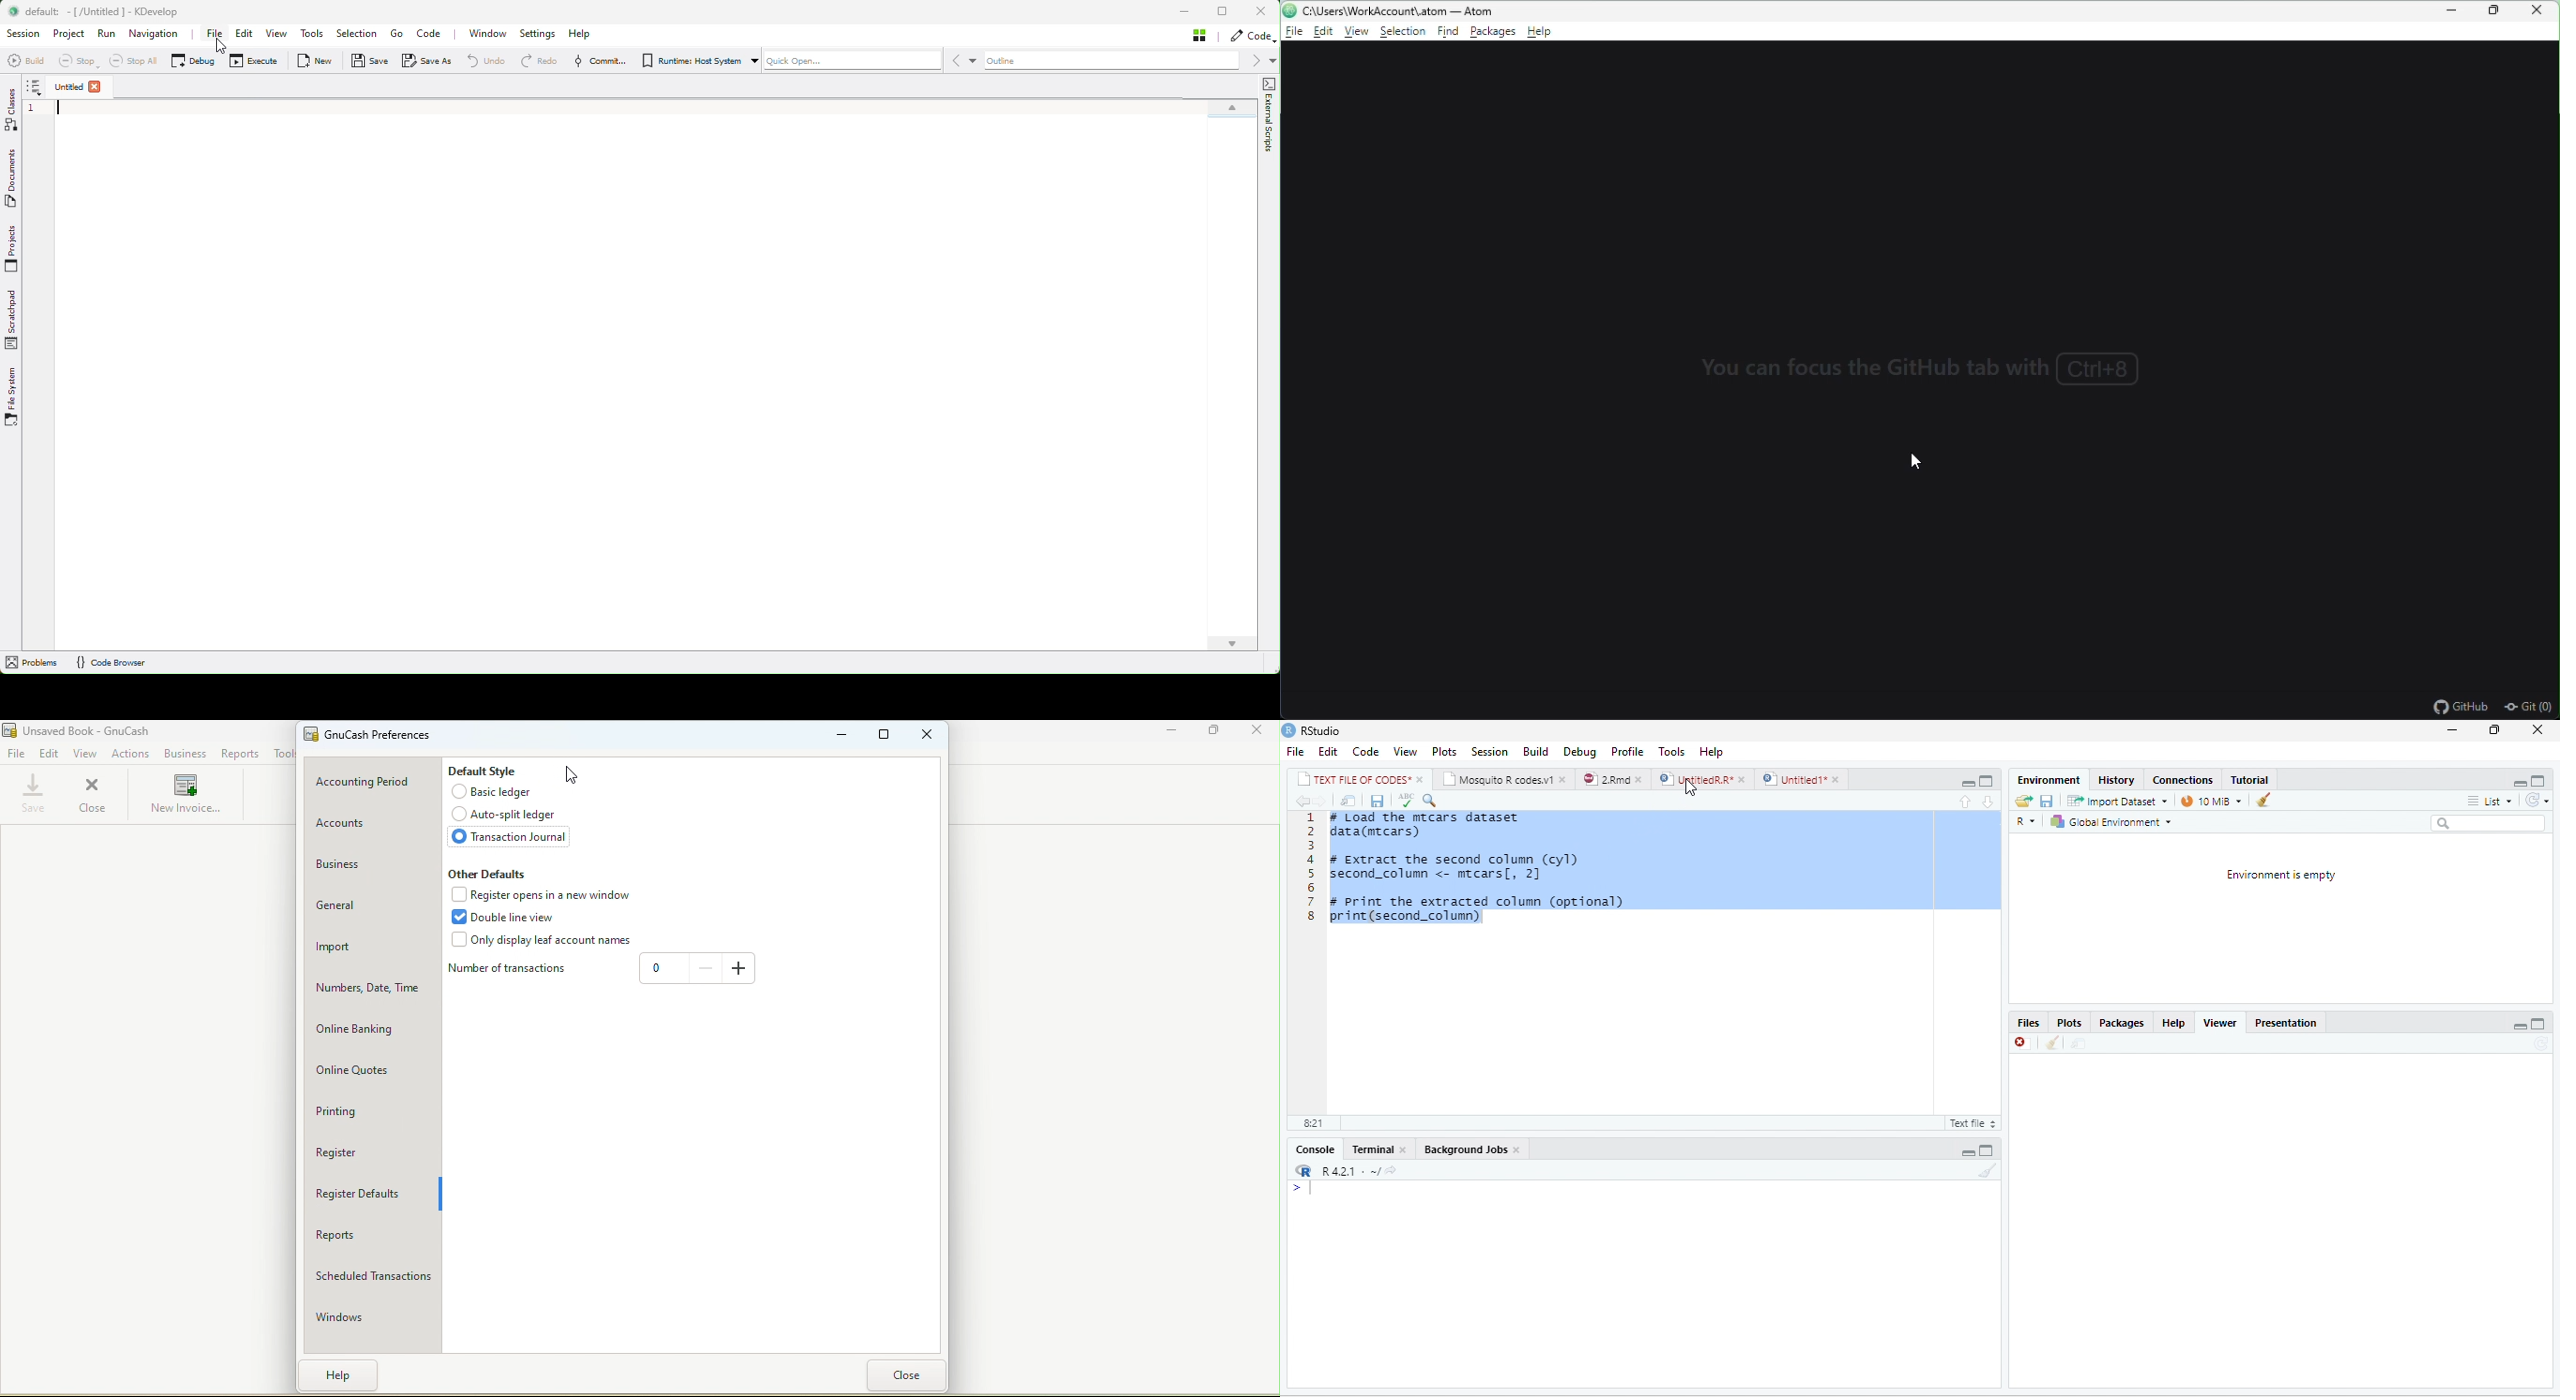 This screenshot has height=1400, width=2576. I want to click on ‘Environment, so click(2047, 780).